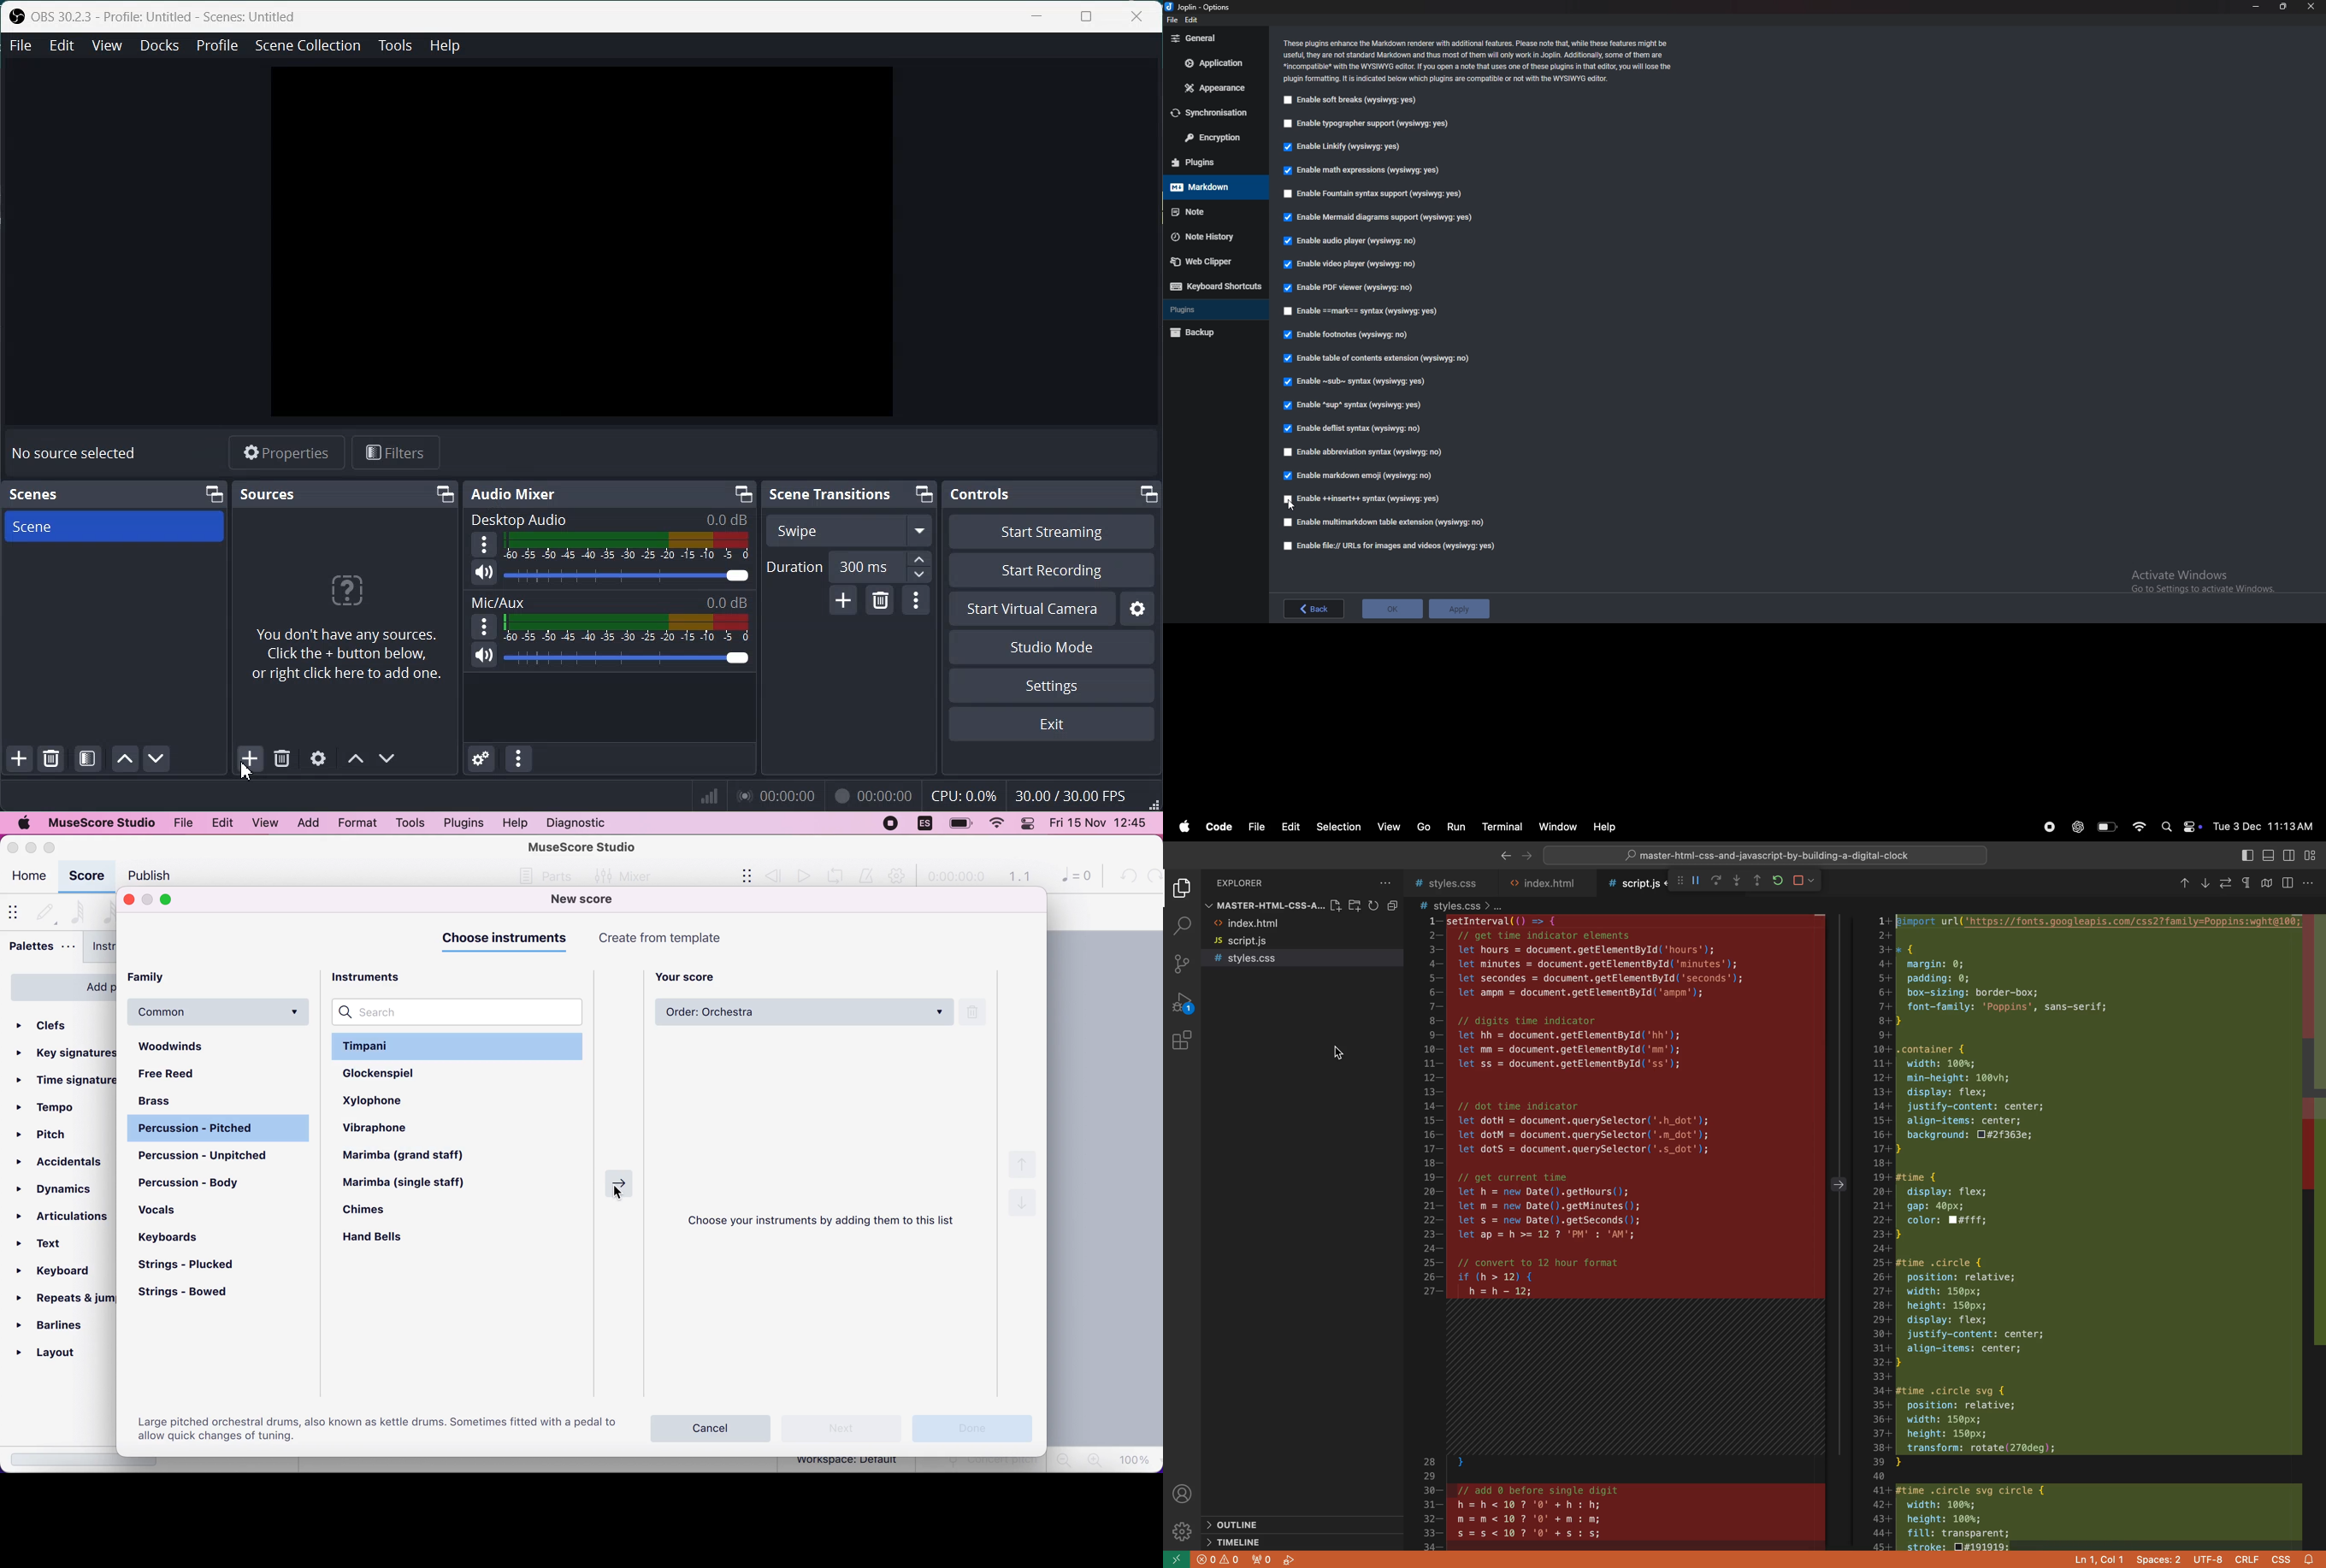 The image size is (2352, 1568). Describe the element at coordinates (485, 574) in the screenshot. I see `Mute / Unmute` at that location.